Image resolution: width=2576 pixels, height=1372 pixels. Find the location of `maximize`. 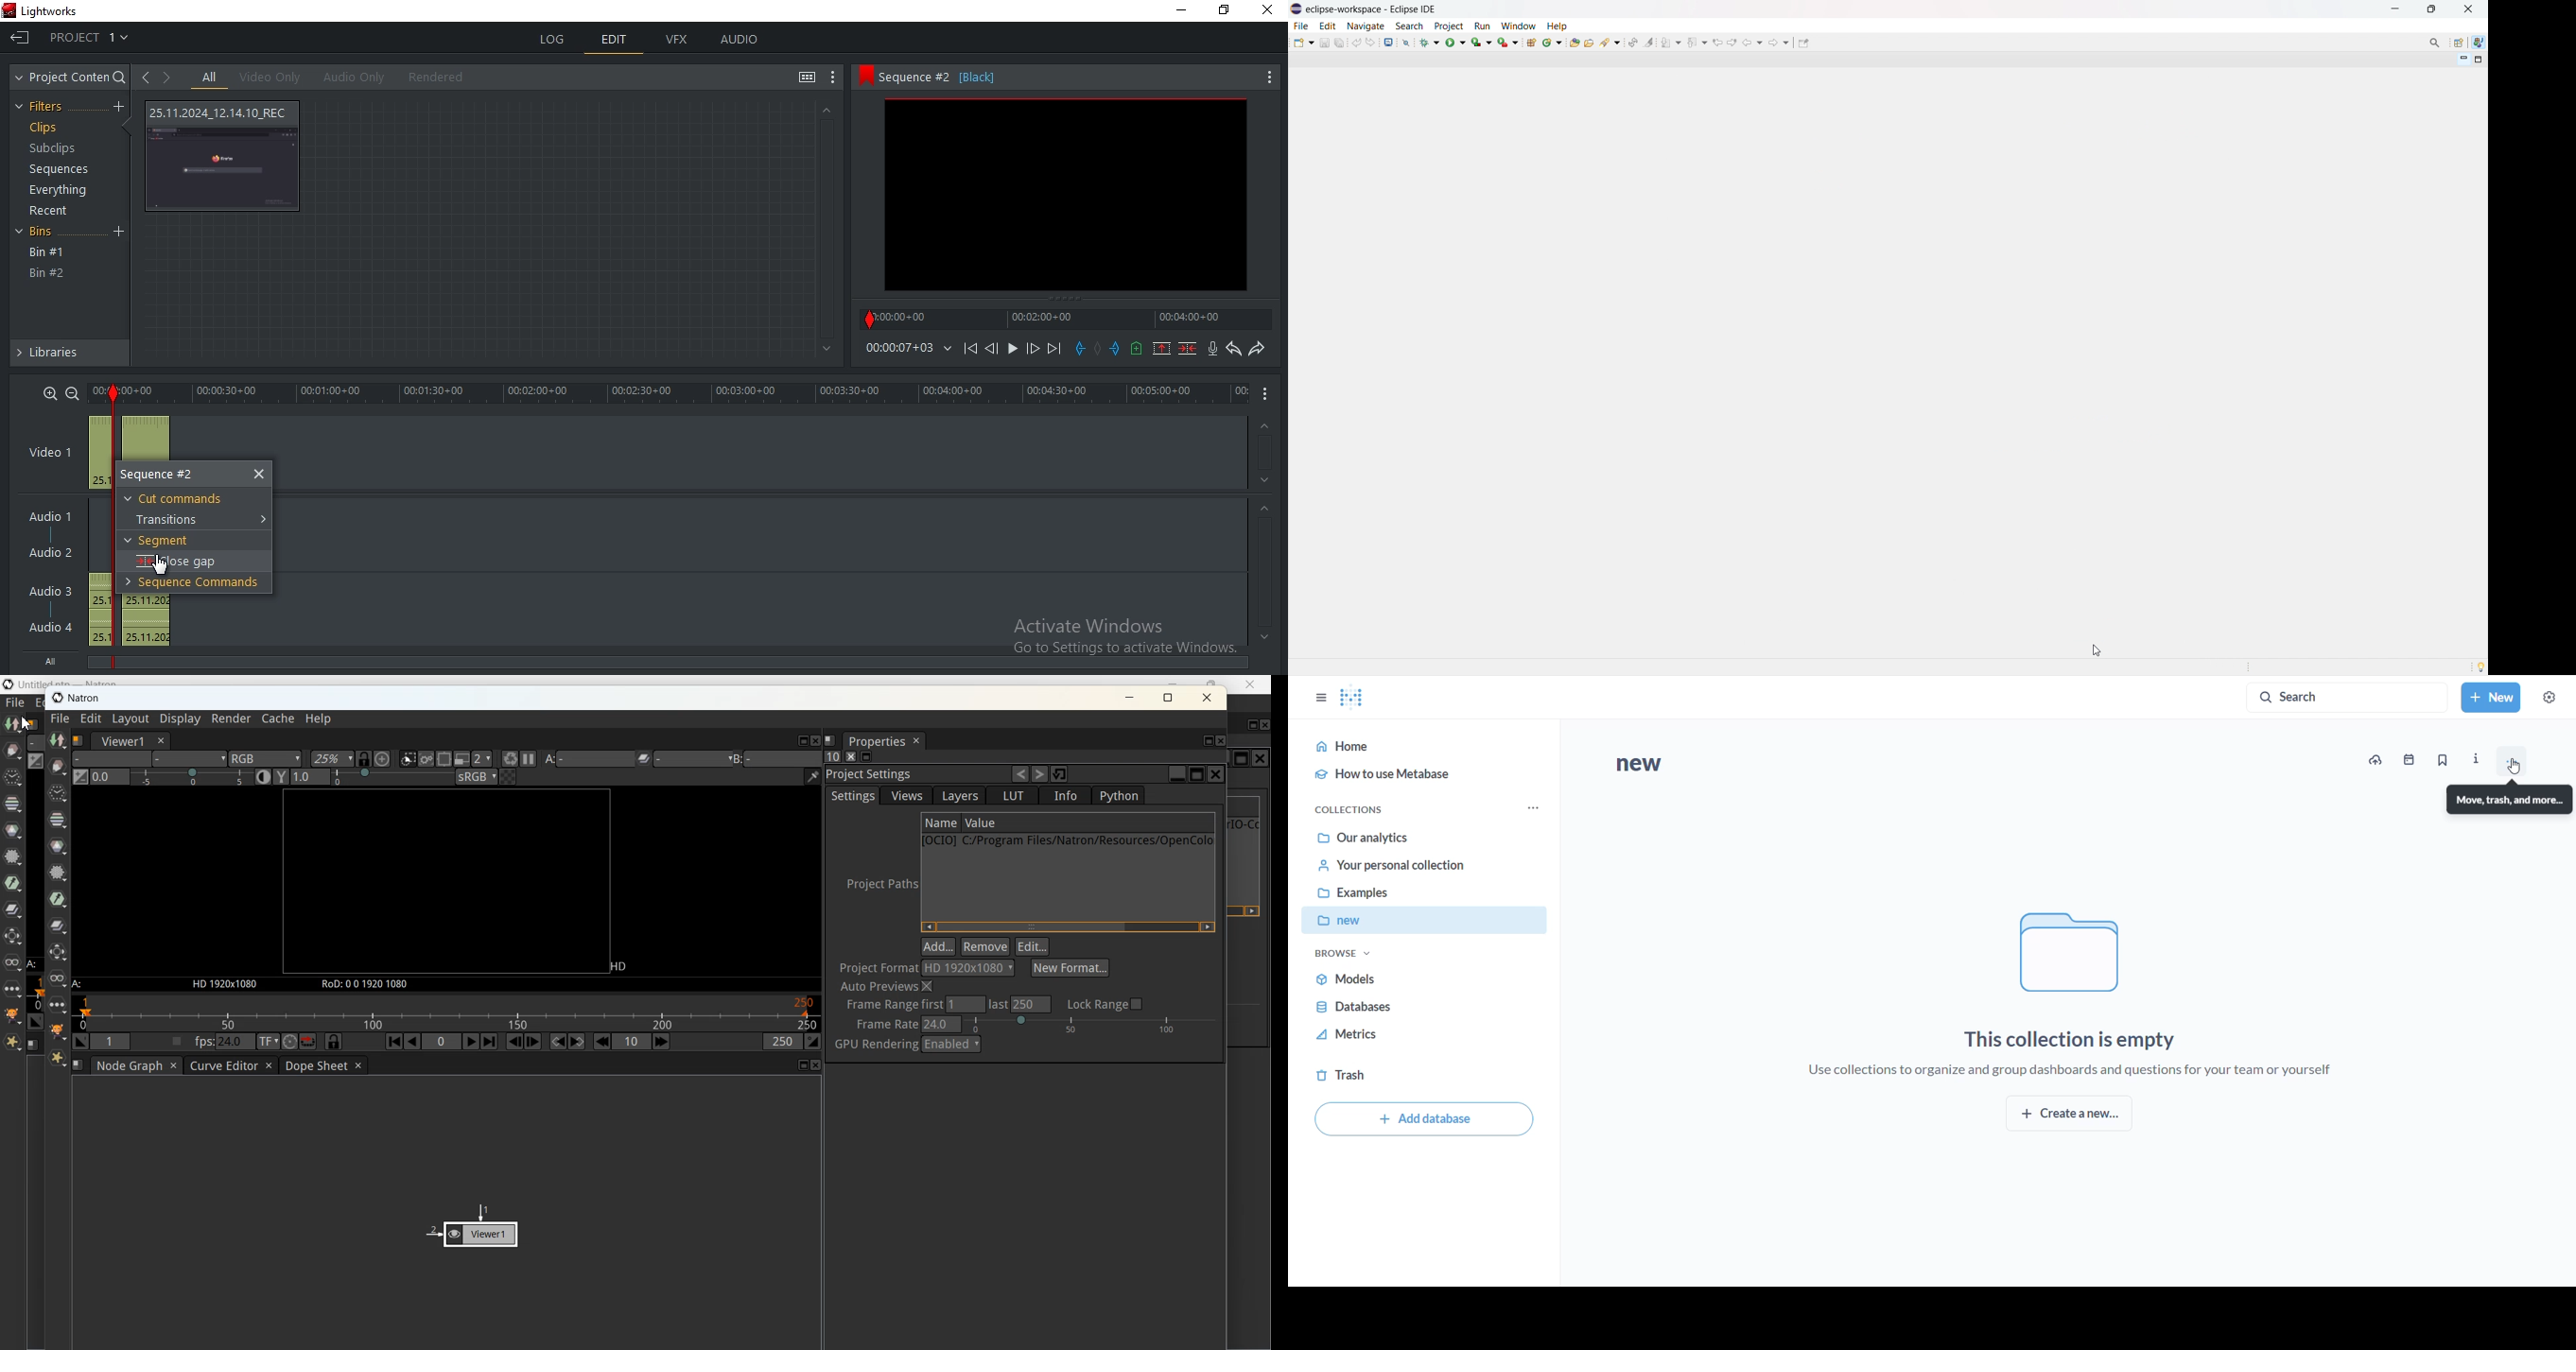

maximize is located at coordinates (2431, 9).